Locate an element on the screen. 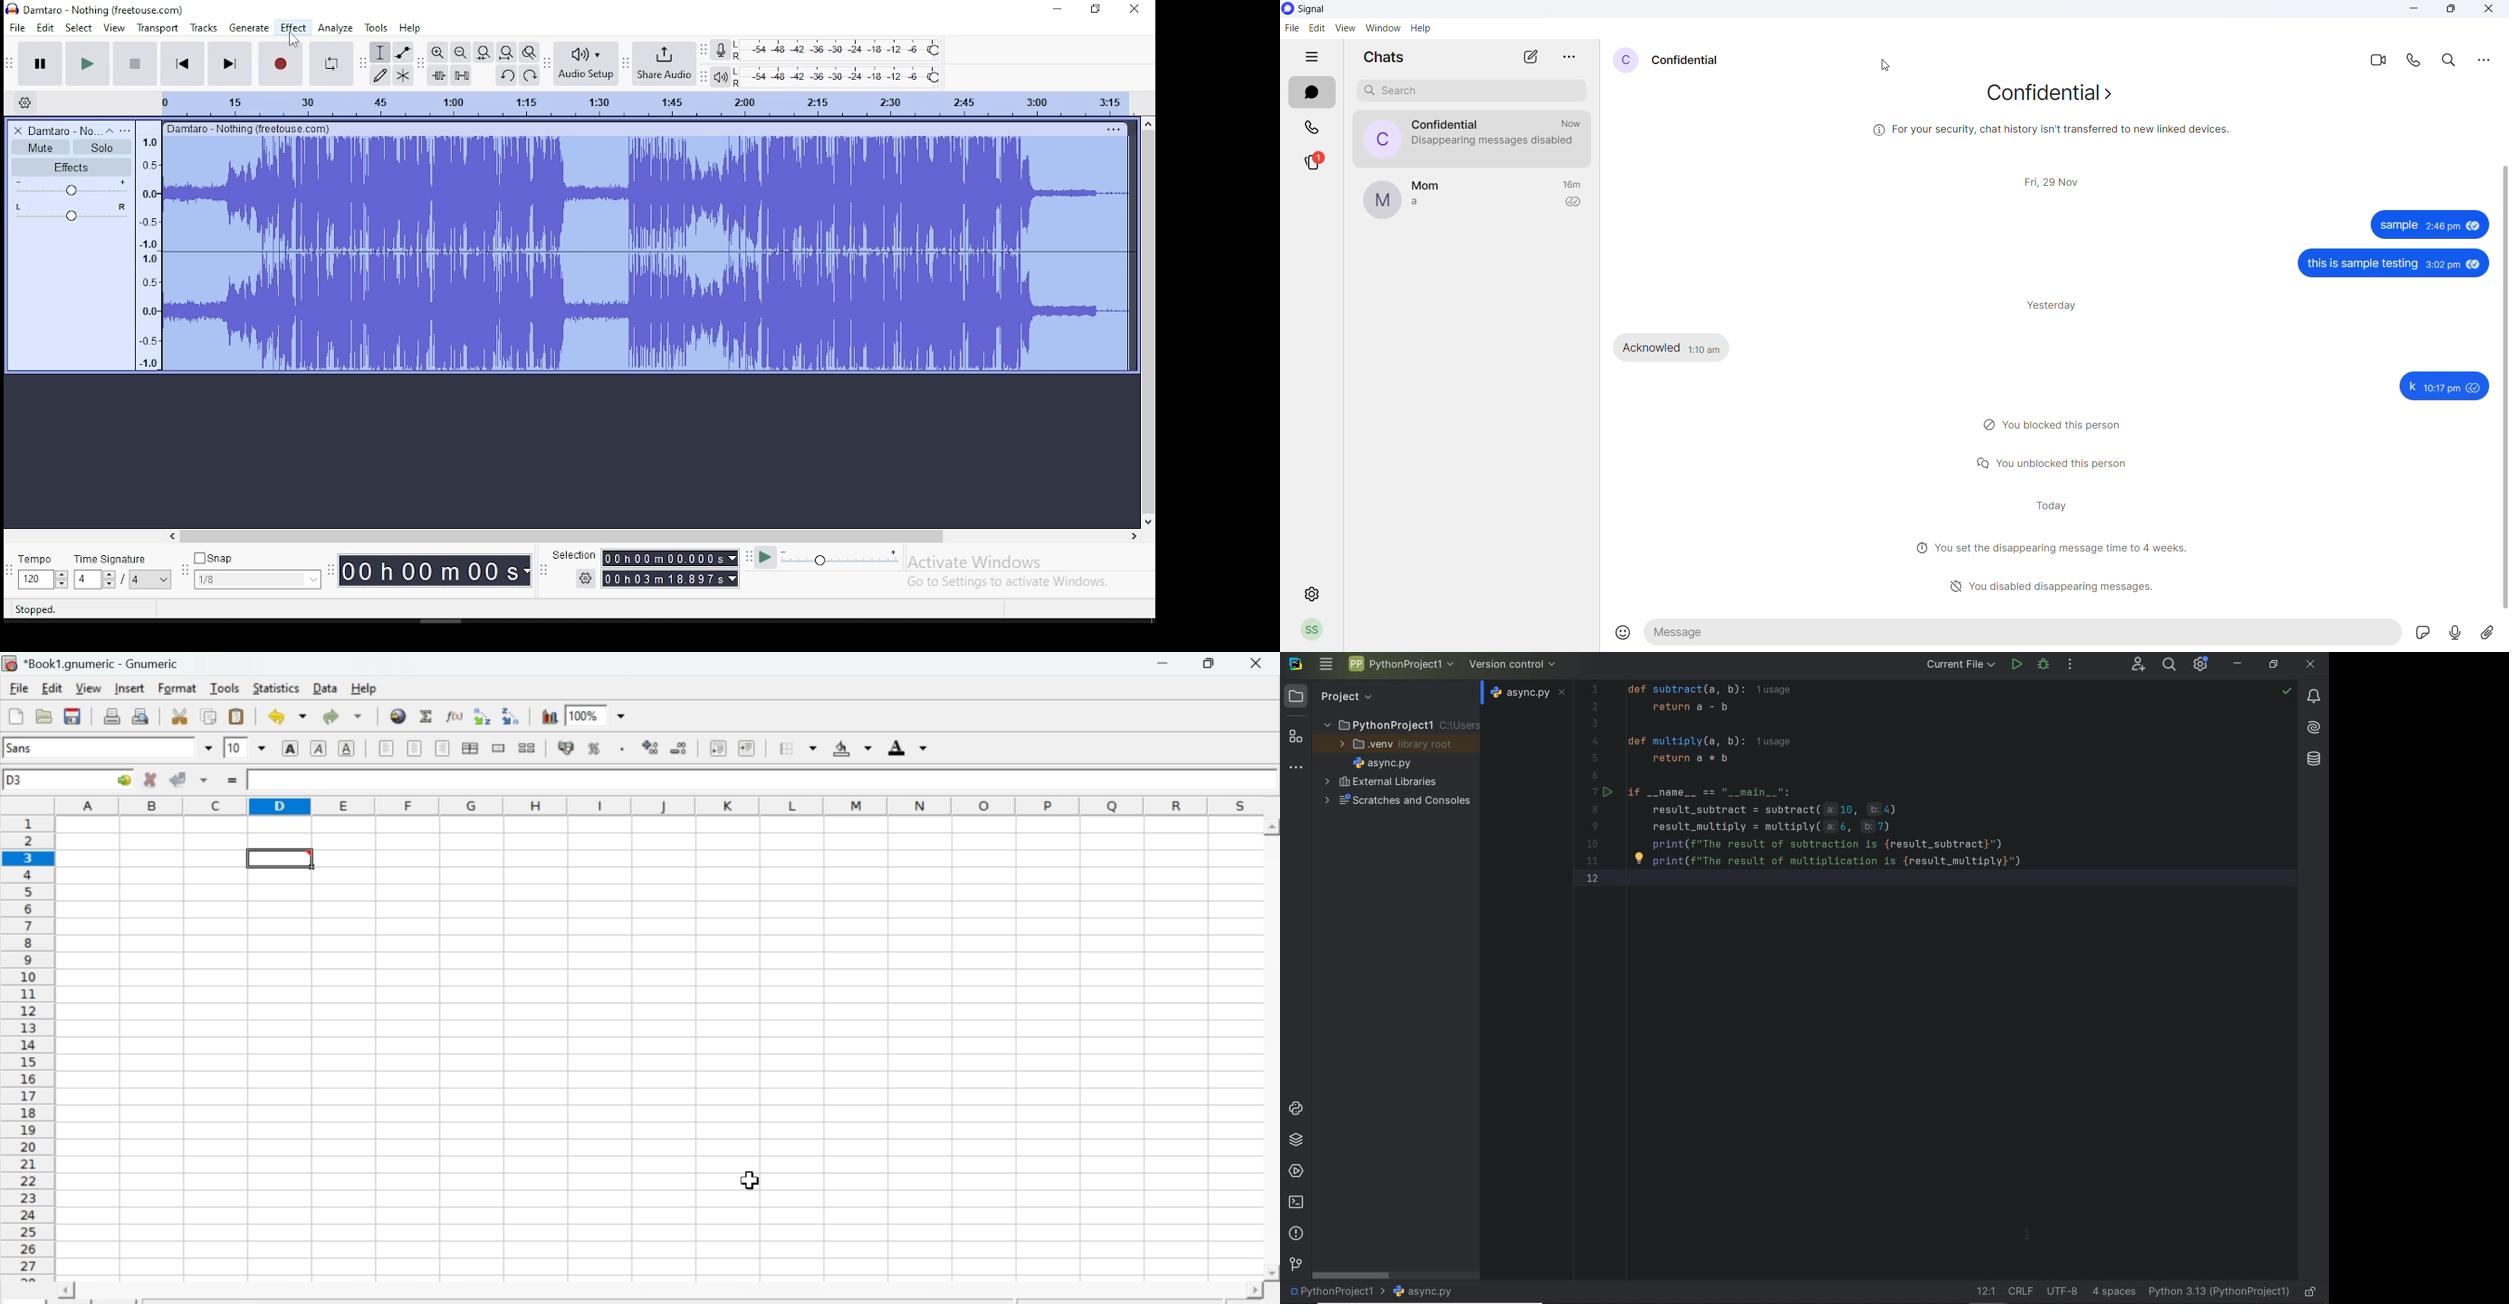 The height and width of the screenshot is (1316, 2520). Create new workbook is located at coordinates (13, 717).